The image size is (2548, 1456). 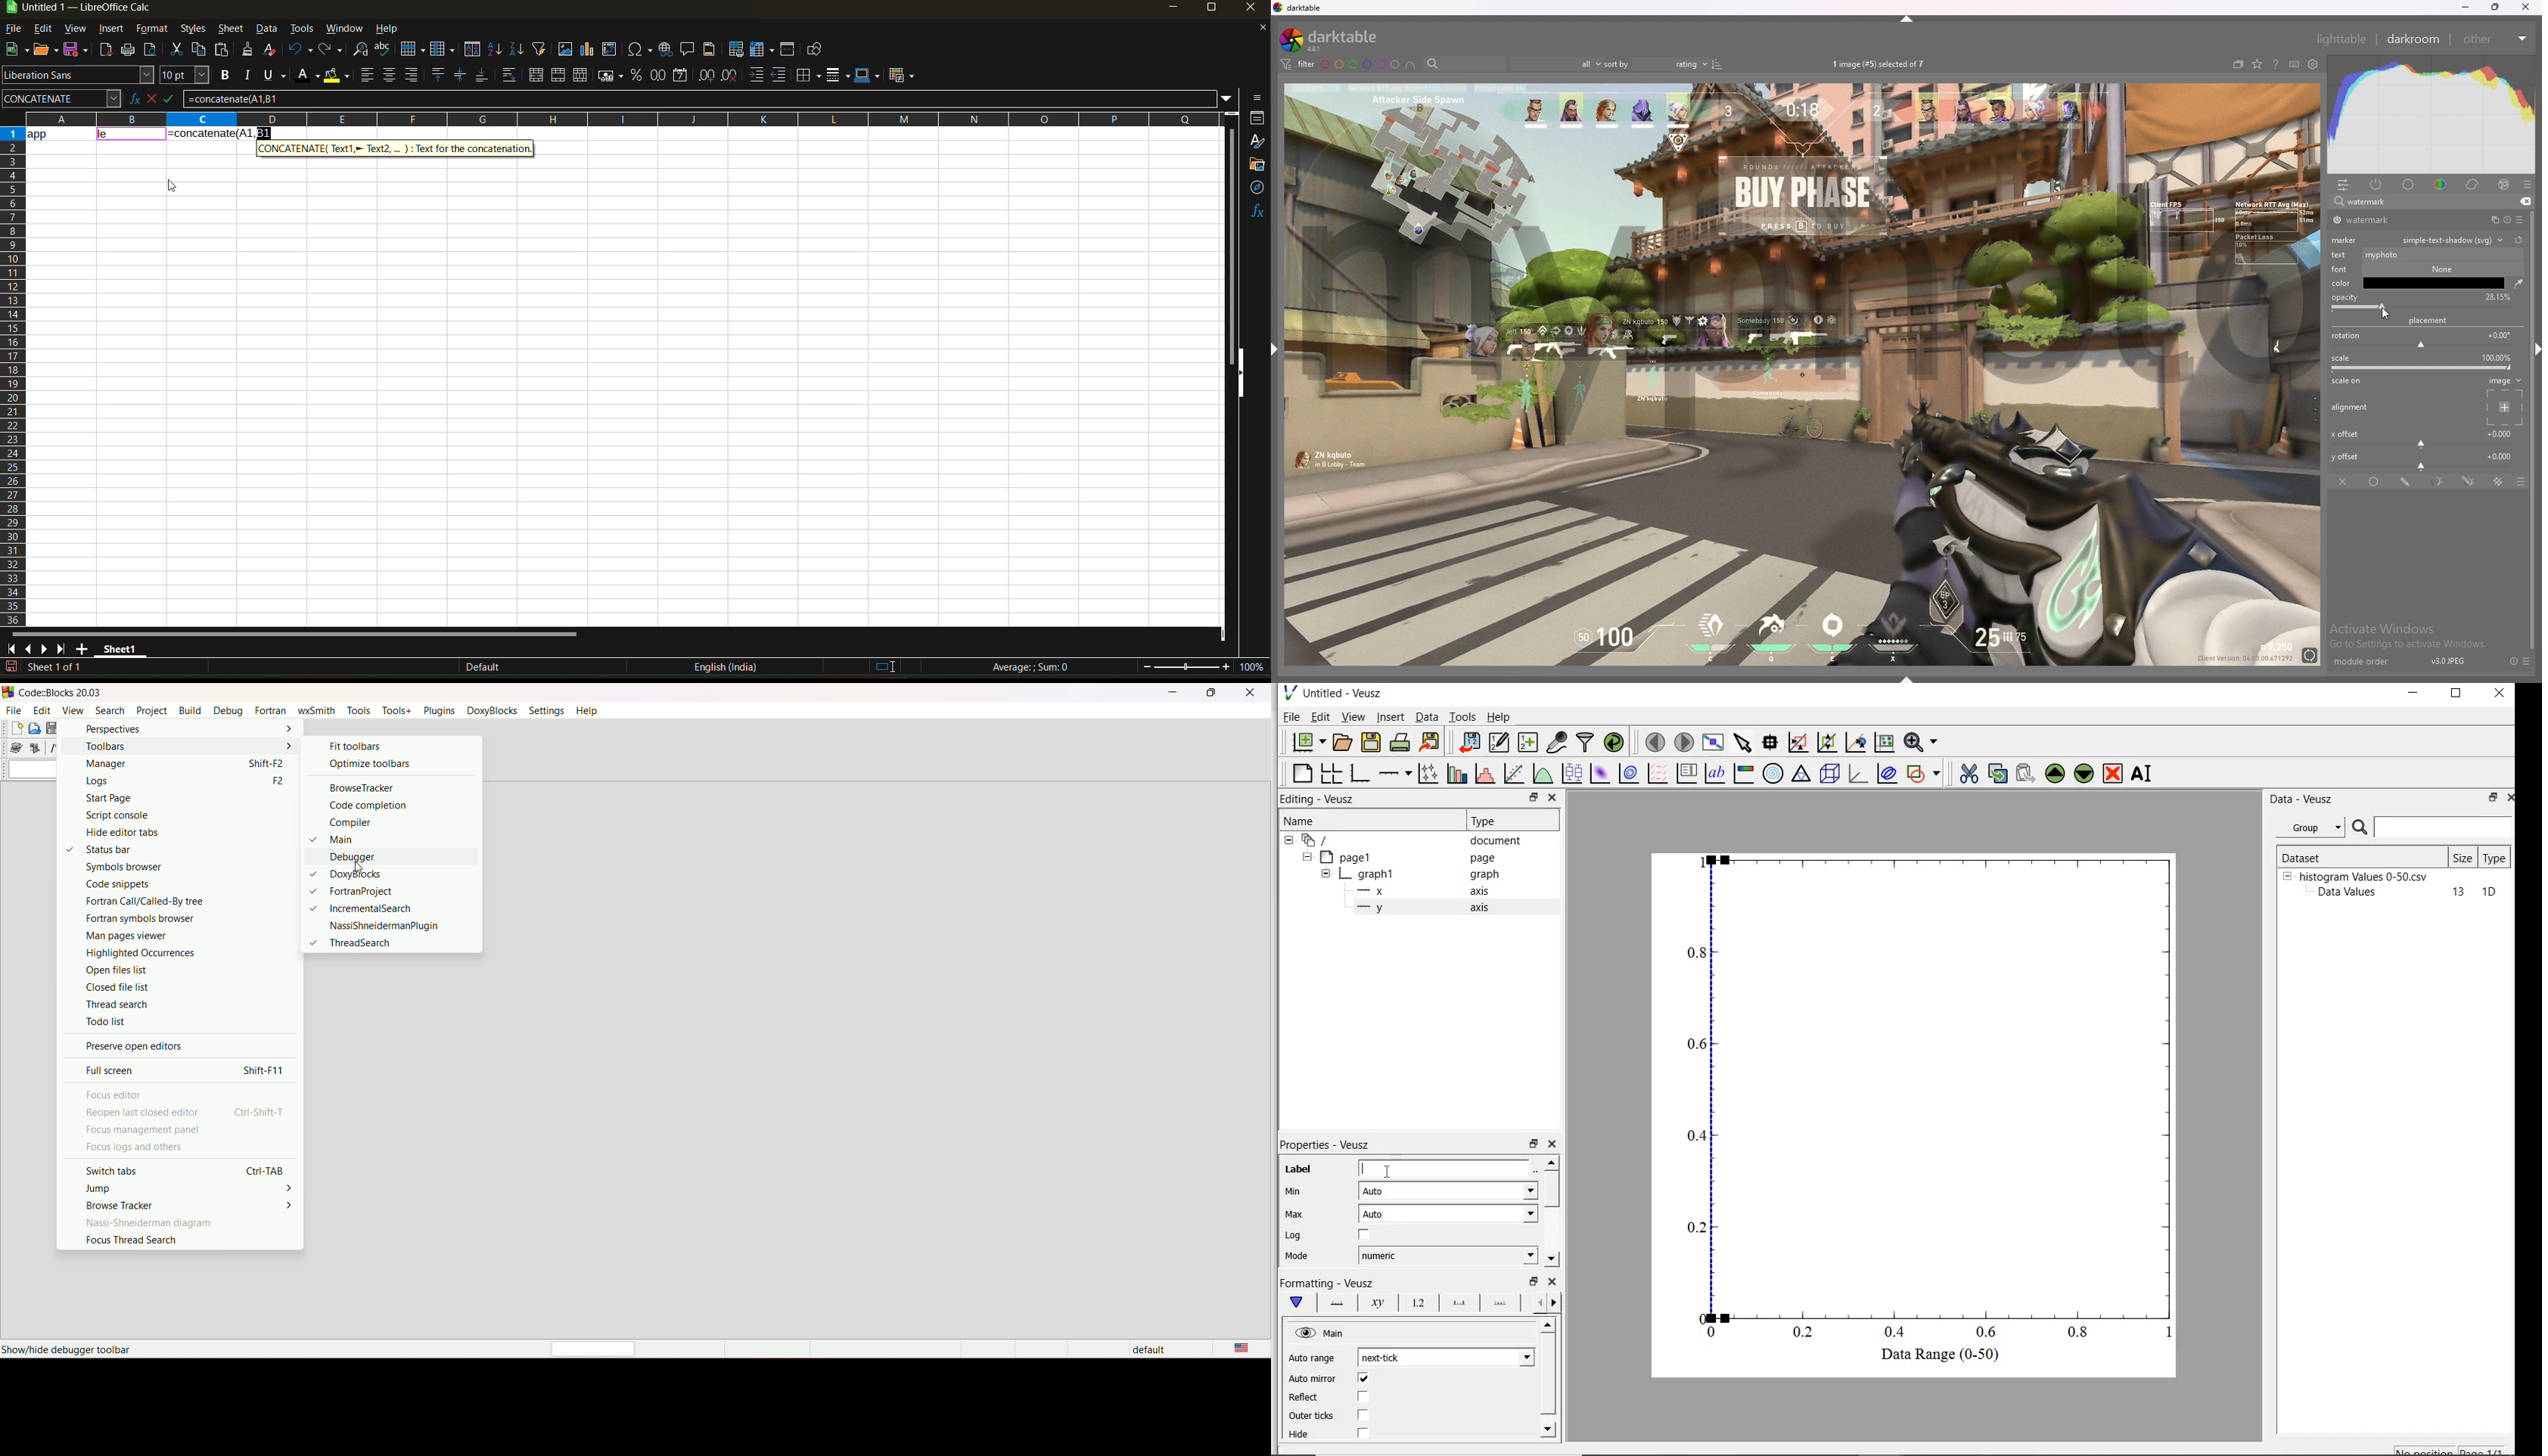 I want to click on close, so click(x=1254, y=10).